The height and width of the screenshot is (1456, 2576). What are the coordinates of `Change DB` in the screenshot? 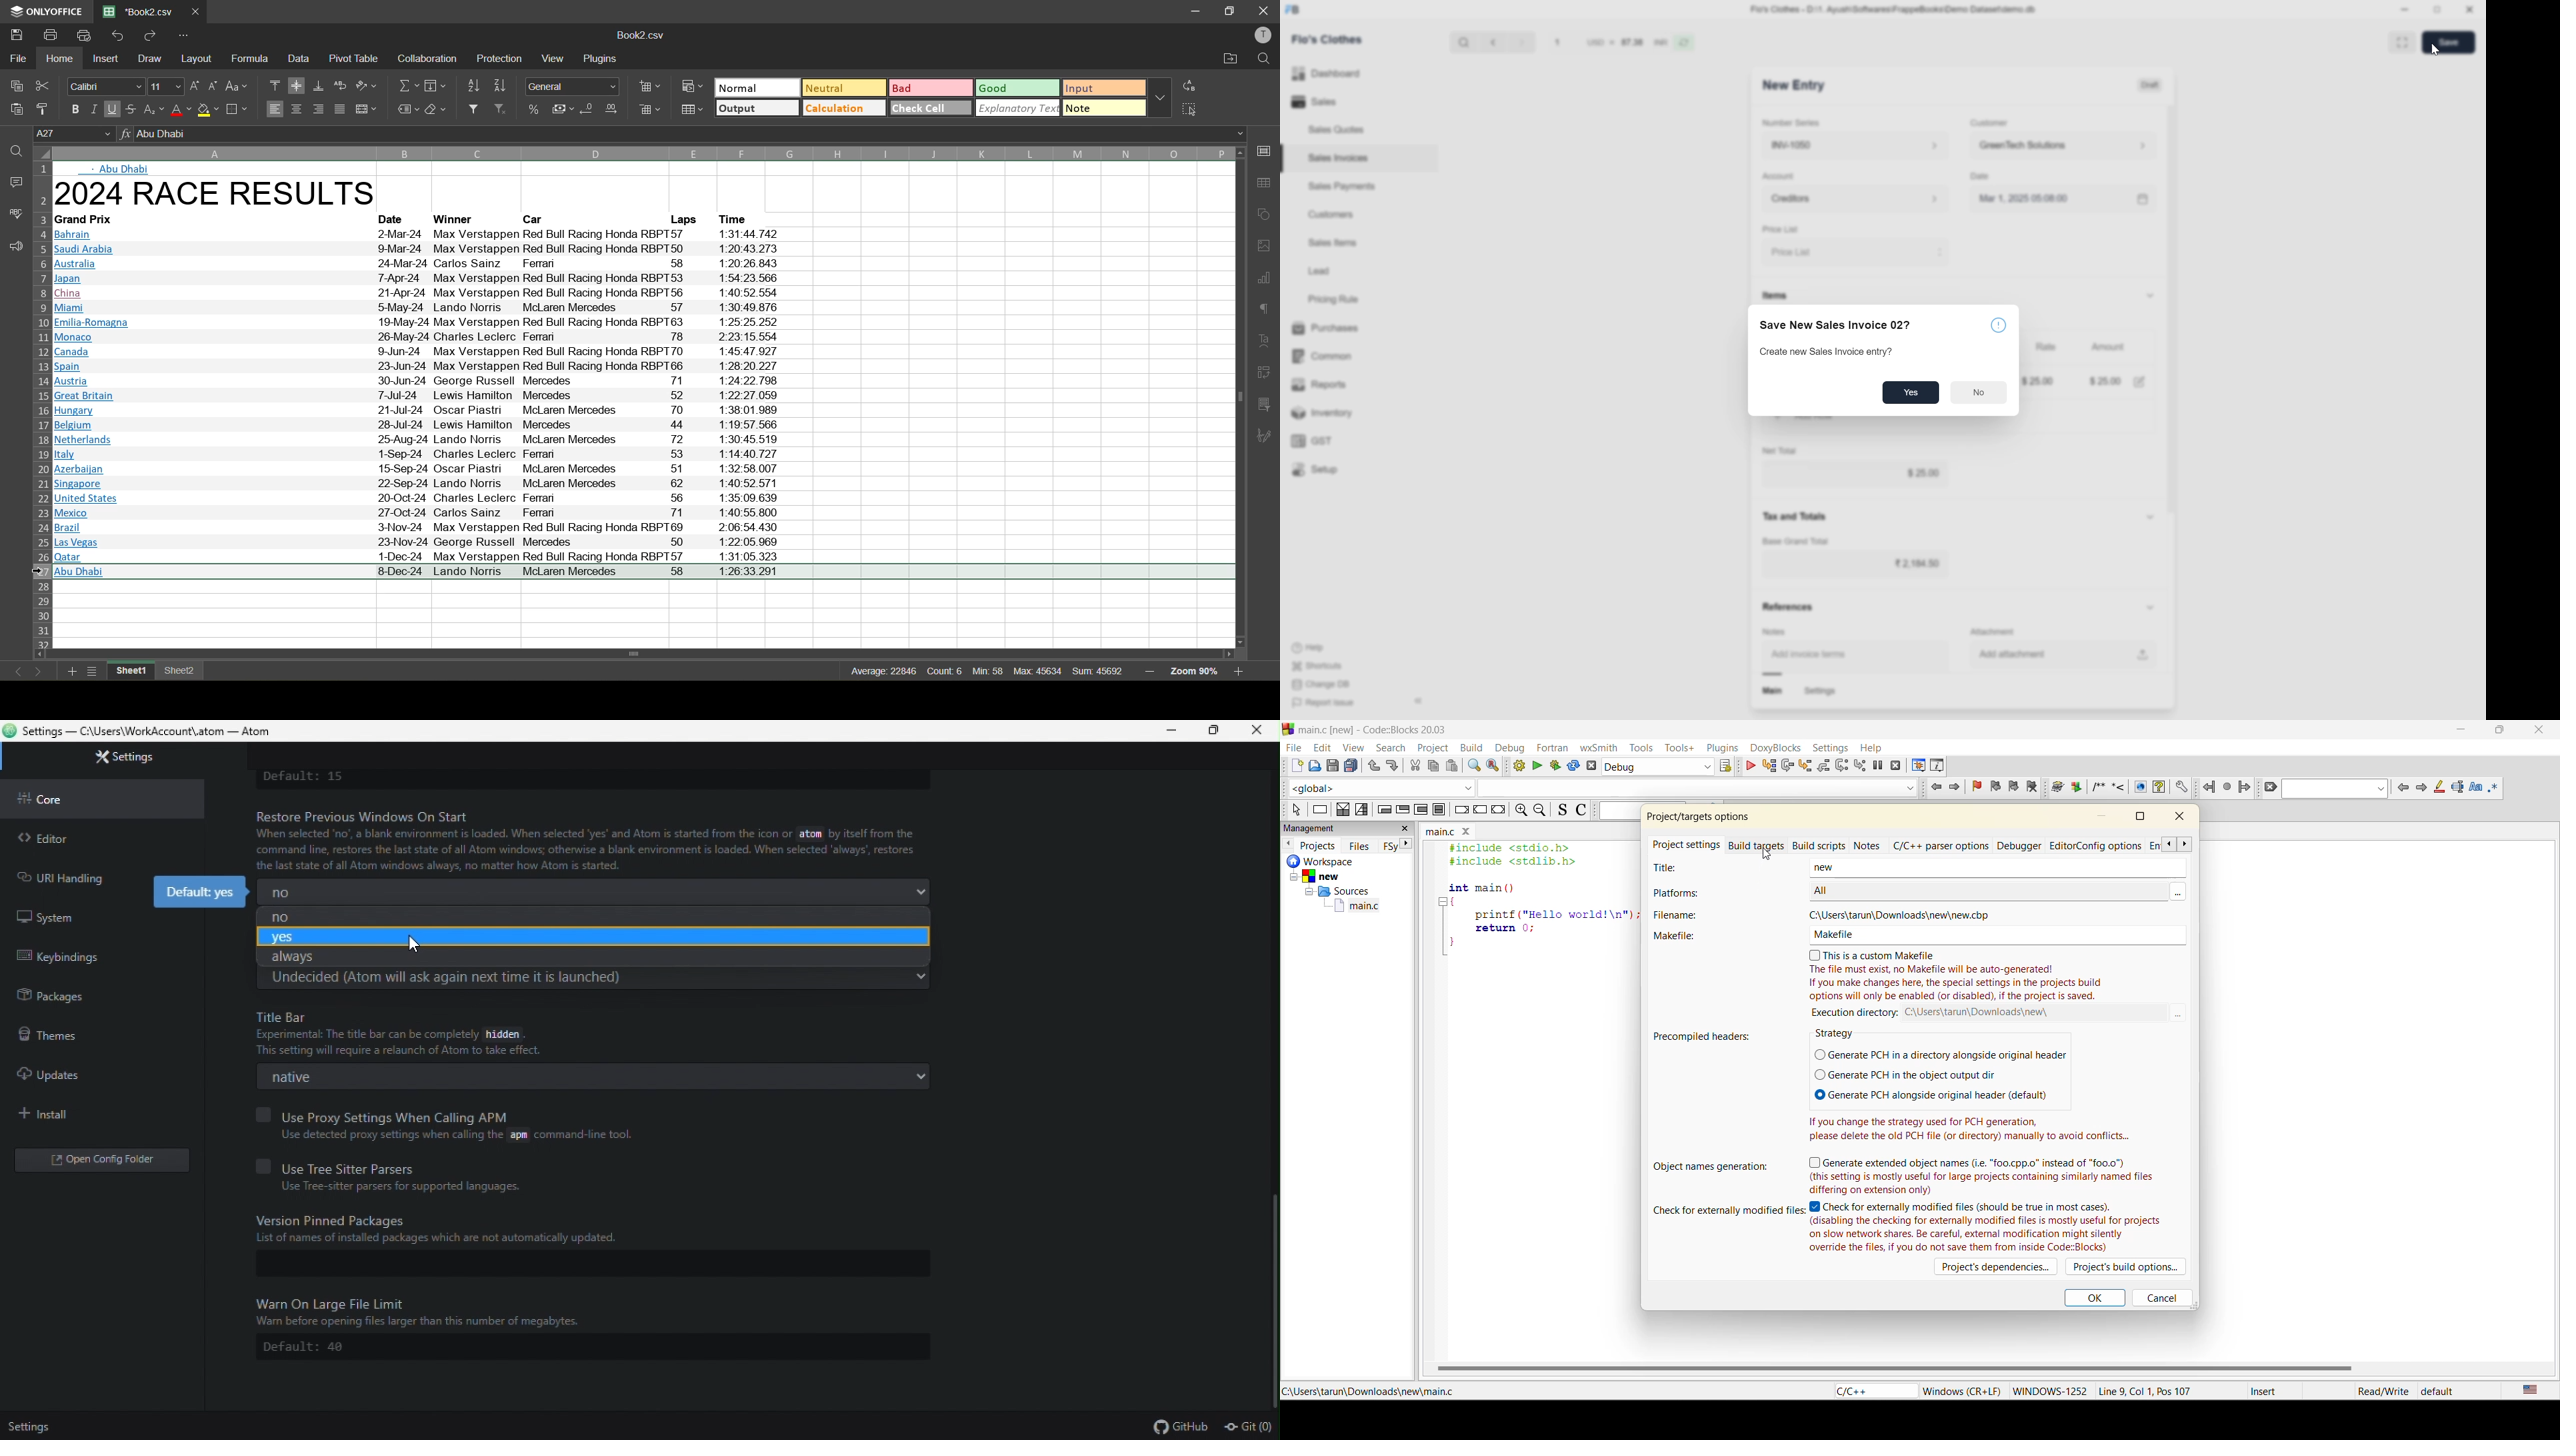 It's located at (1322, 686).